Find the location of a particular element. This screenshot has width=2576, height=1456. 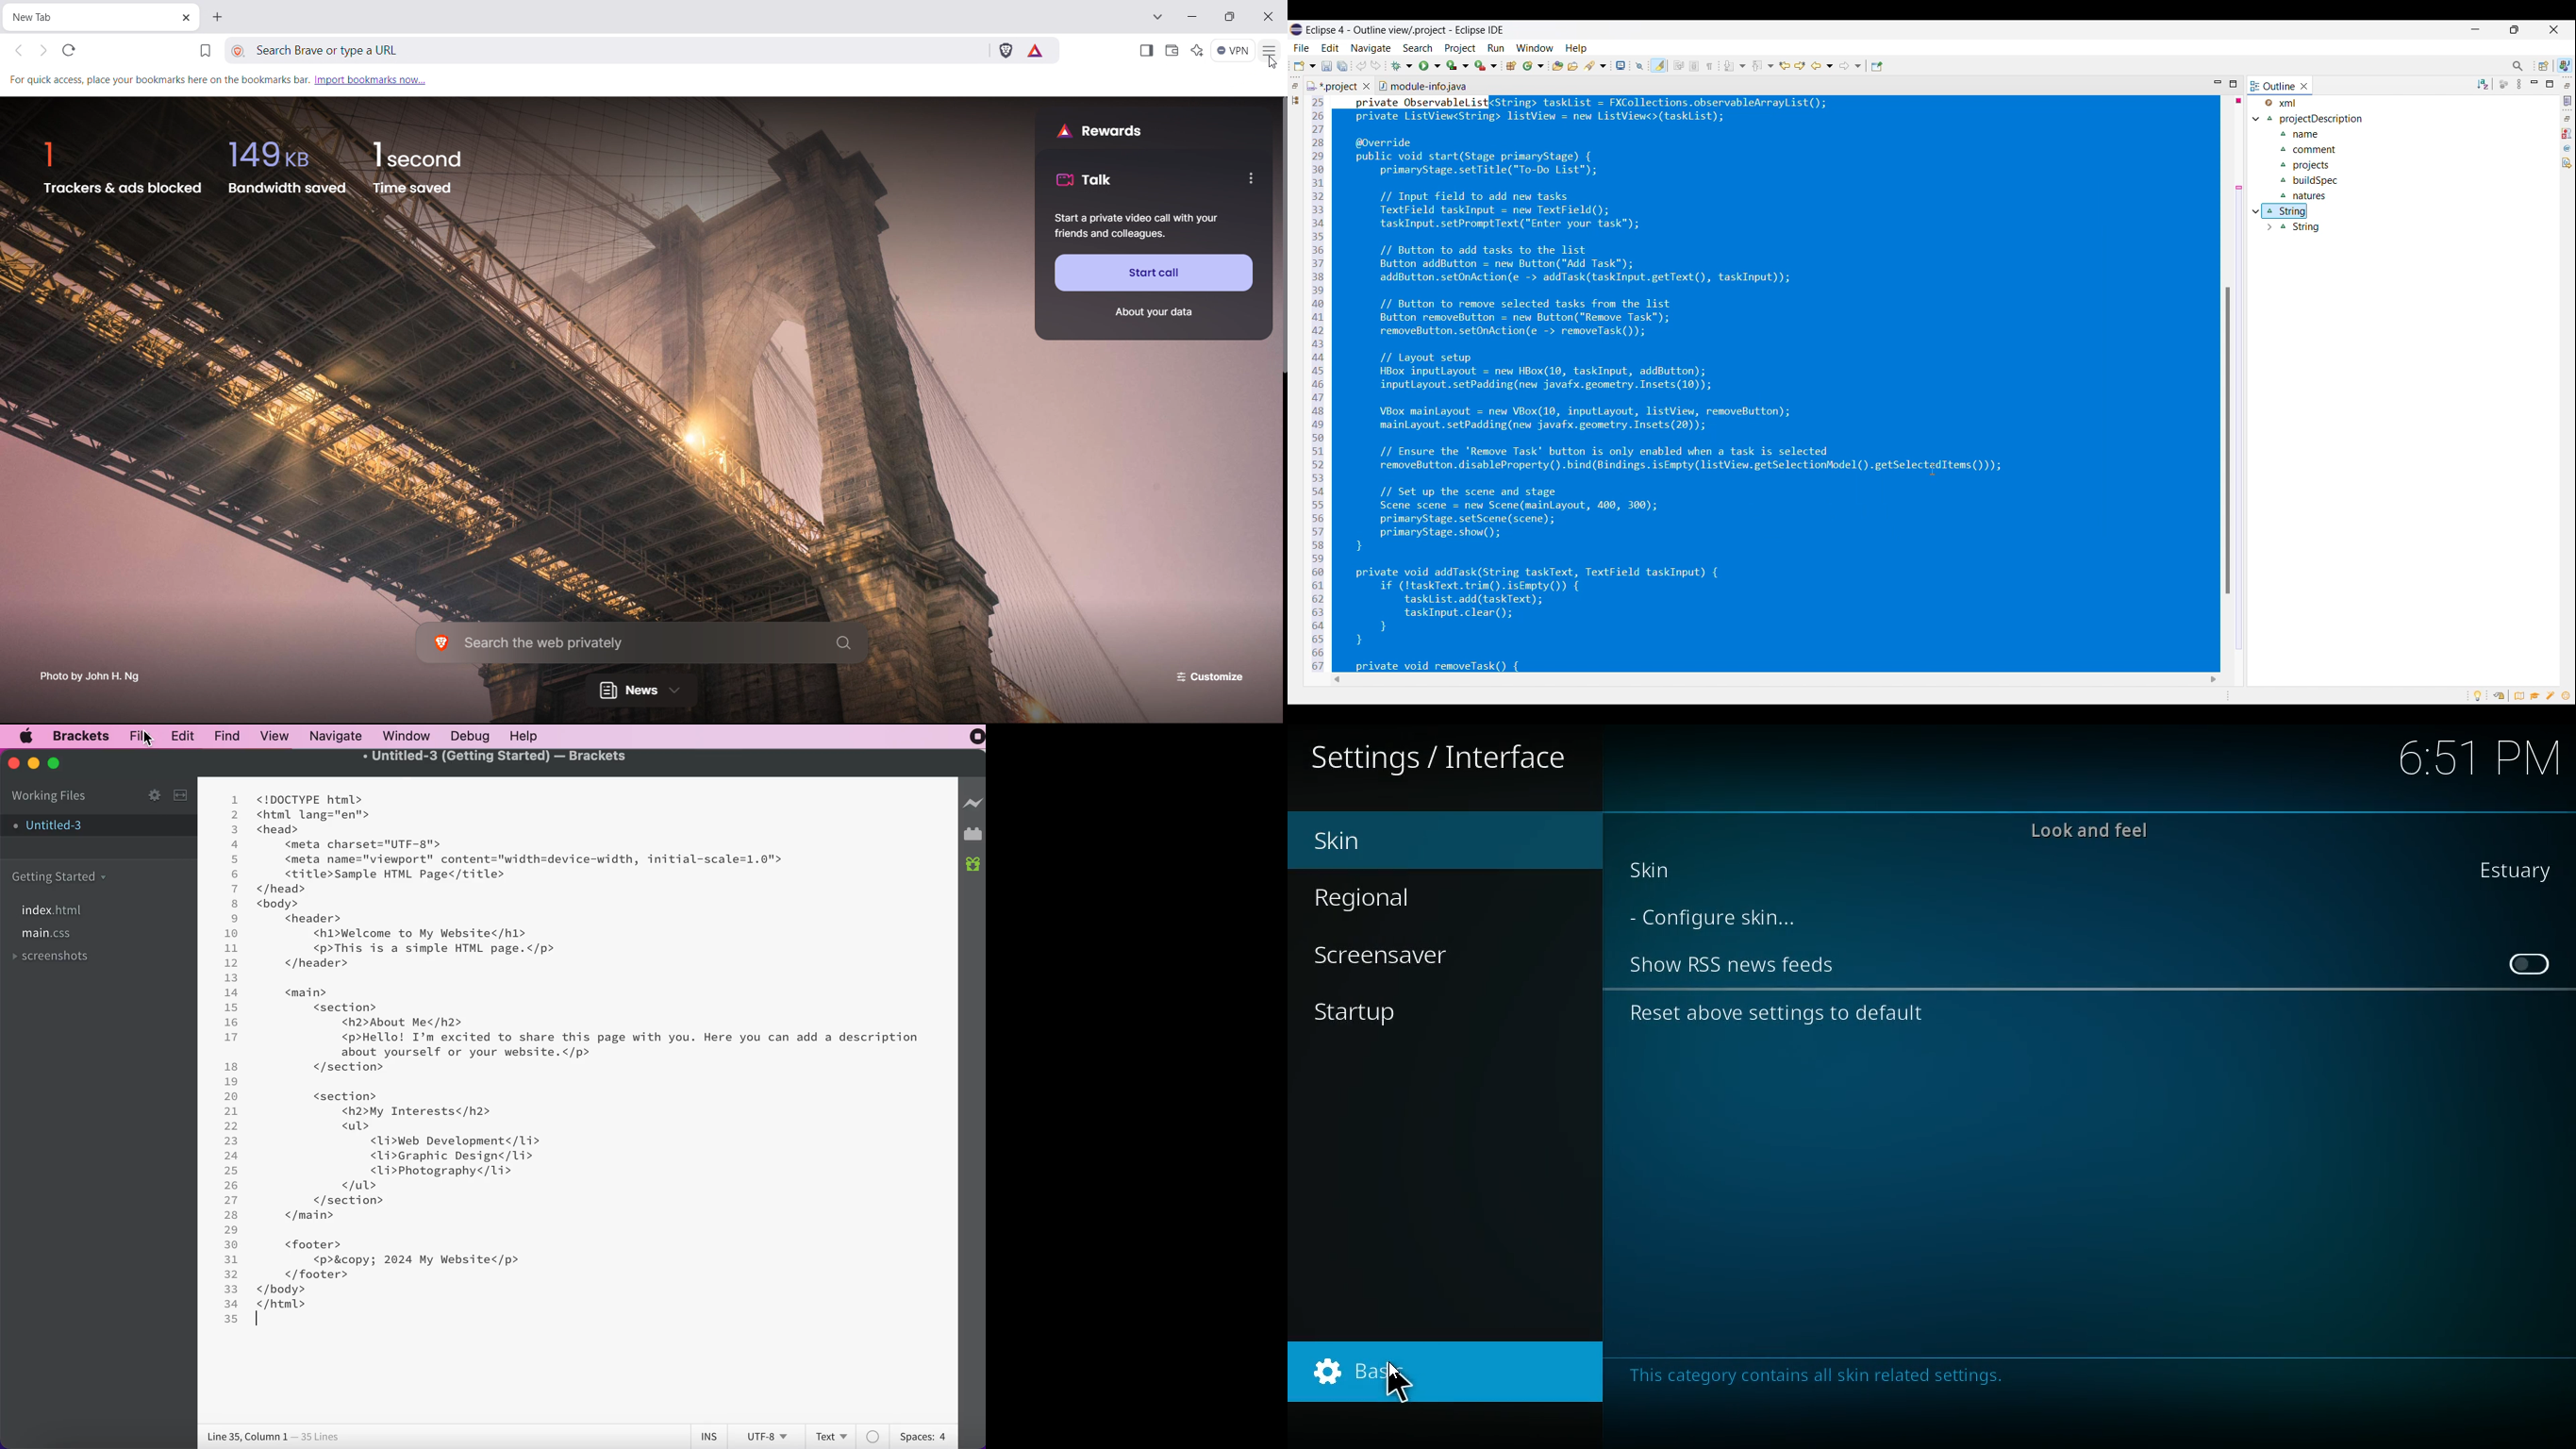

extension manager is located at coordinates (973, 833).